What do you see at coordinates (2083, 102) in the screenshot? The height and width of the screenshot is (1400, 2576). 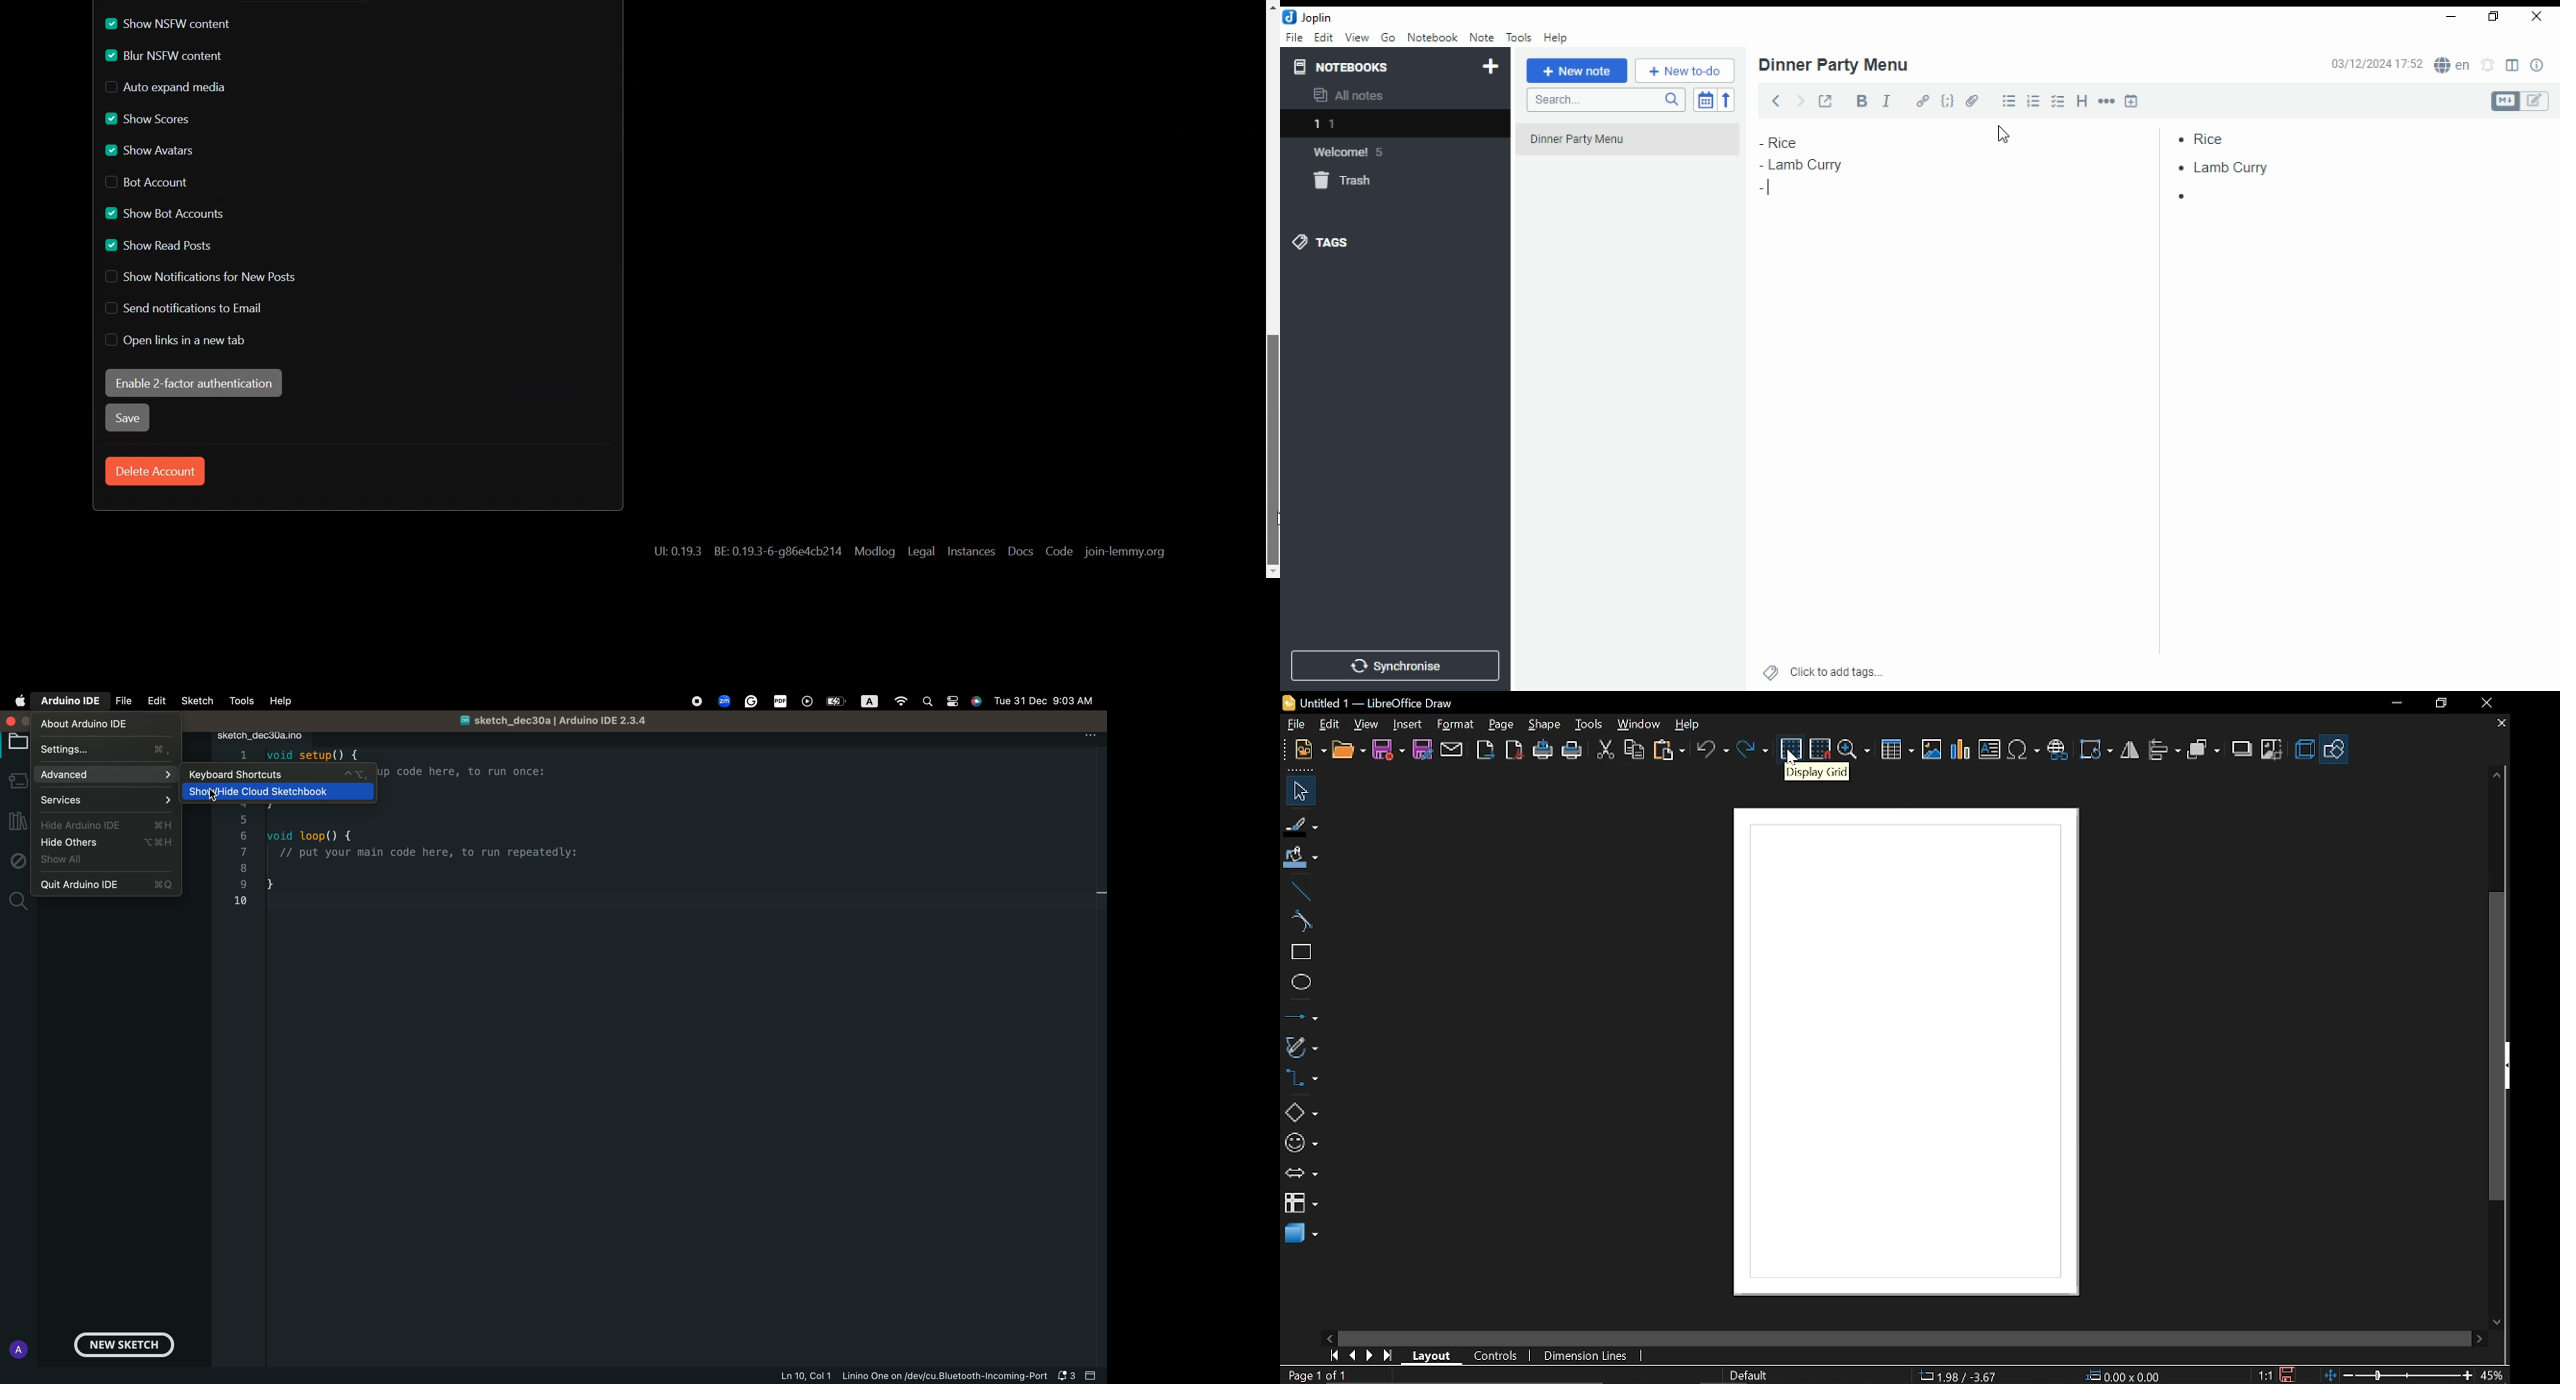 I see `heading` at bounding box center [2083, 102].